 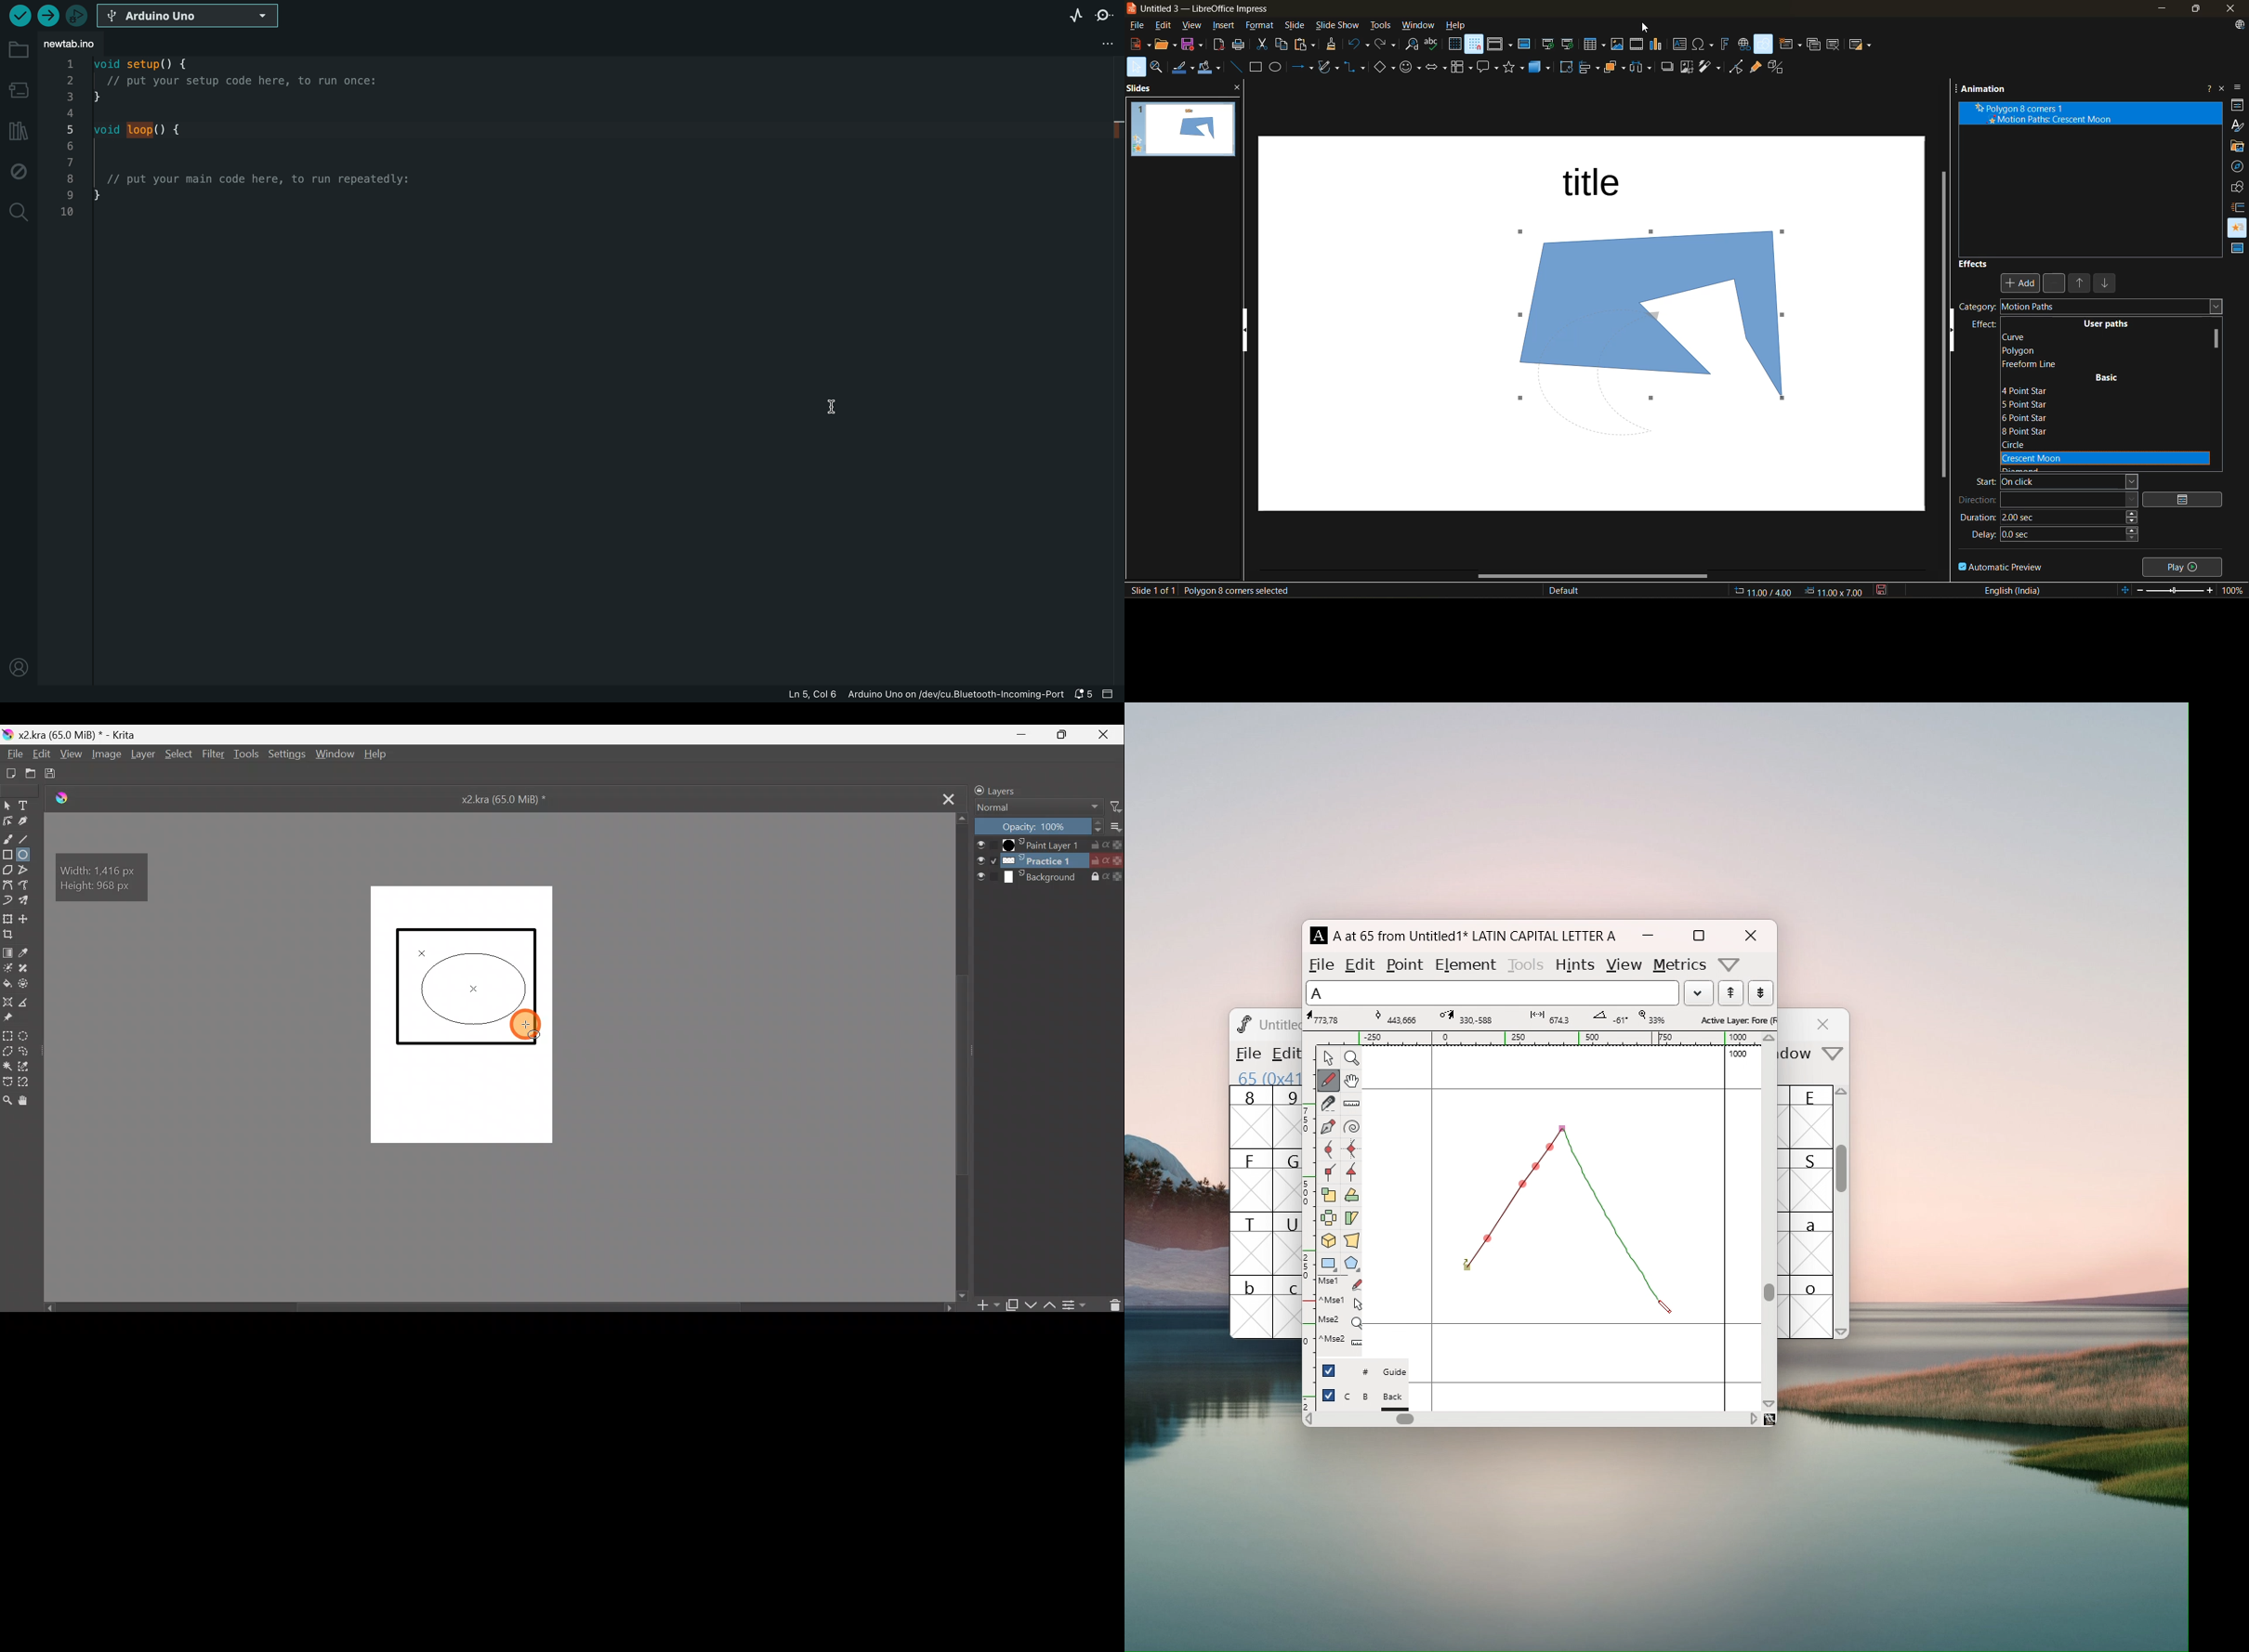 What do you see at coordinates (1563, 1218) in the screenshot?
I see `draw shape` at bounding box center [1563, 1218].